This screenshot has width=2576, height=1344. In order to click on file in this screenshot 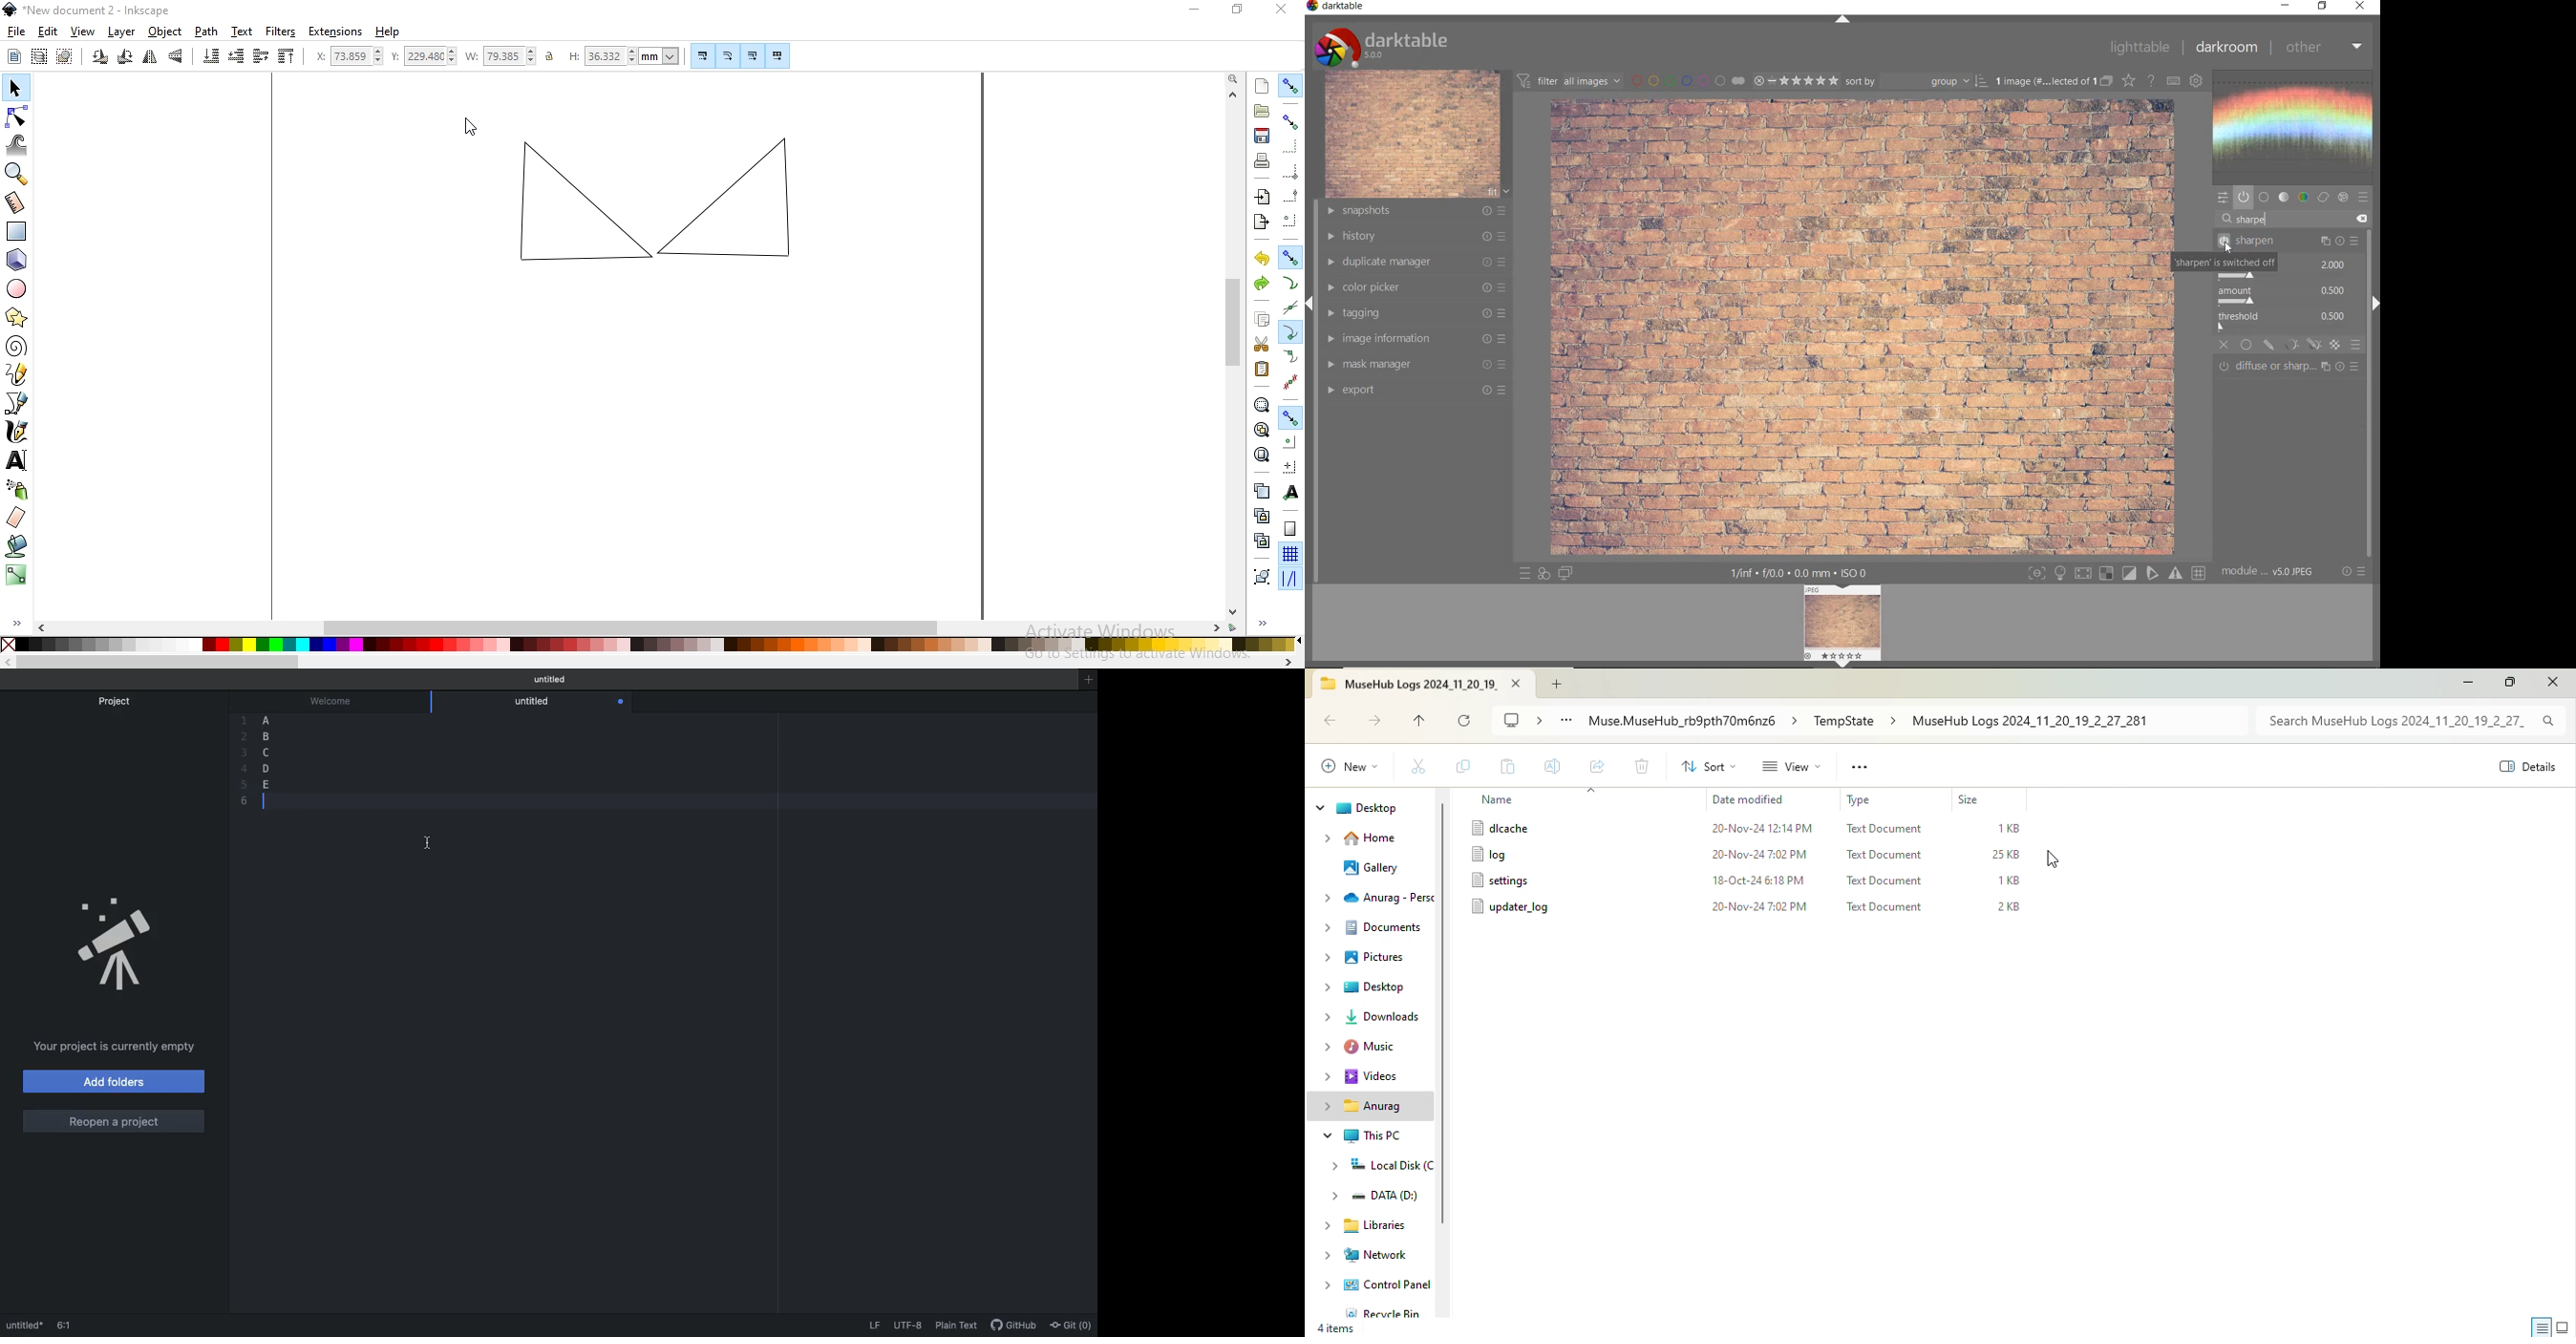, I will do `click(16, 32)`.